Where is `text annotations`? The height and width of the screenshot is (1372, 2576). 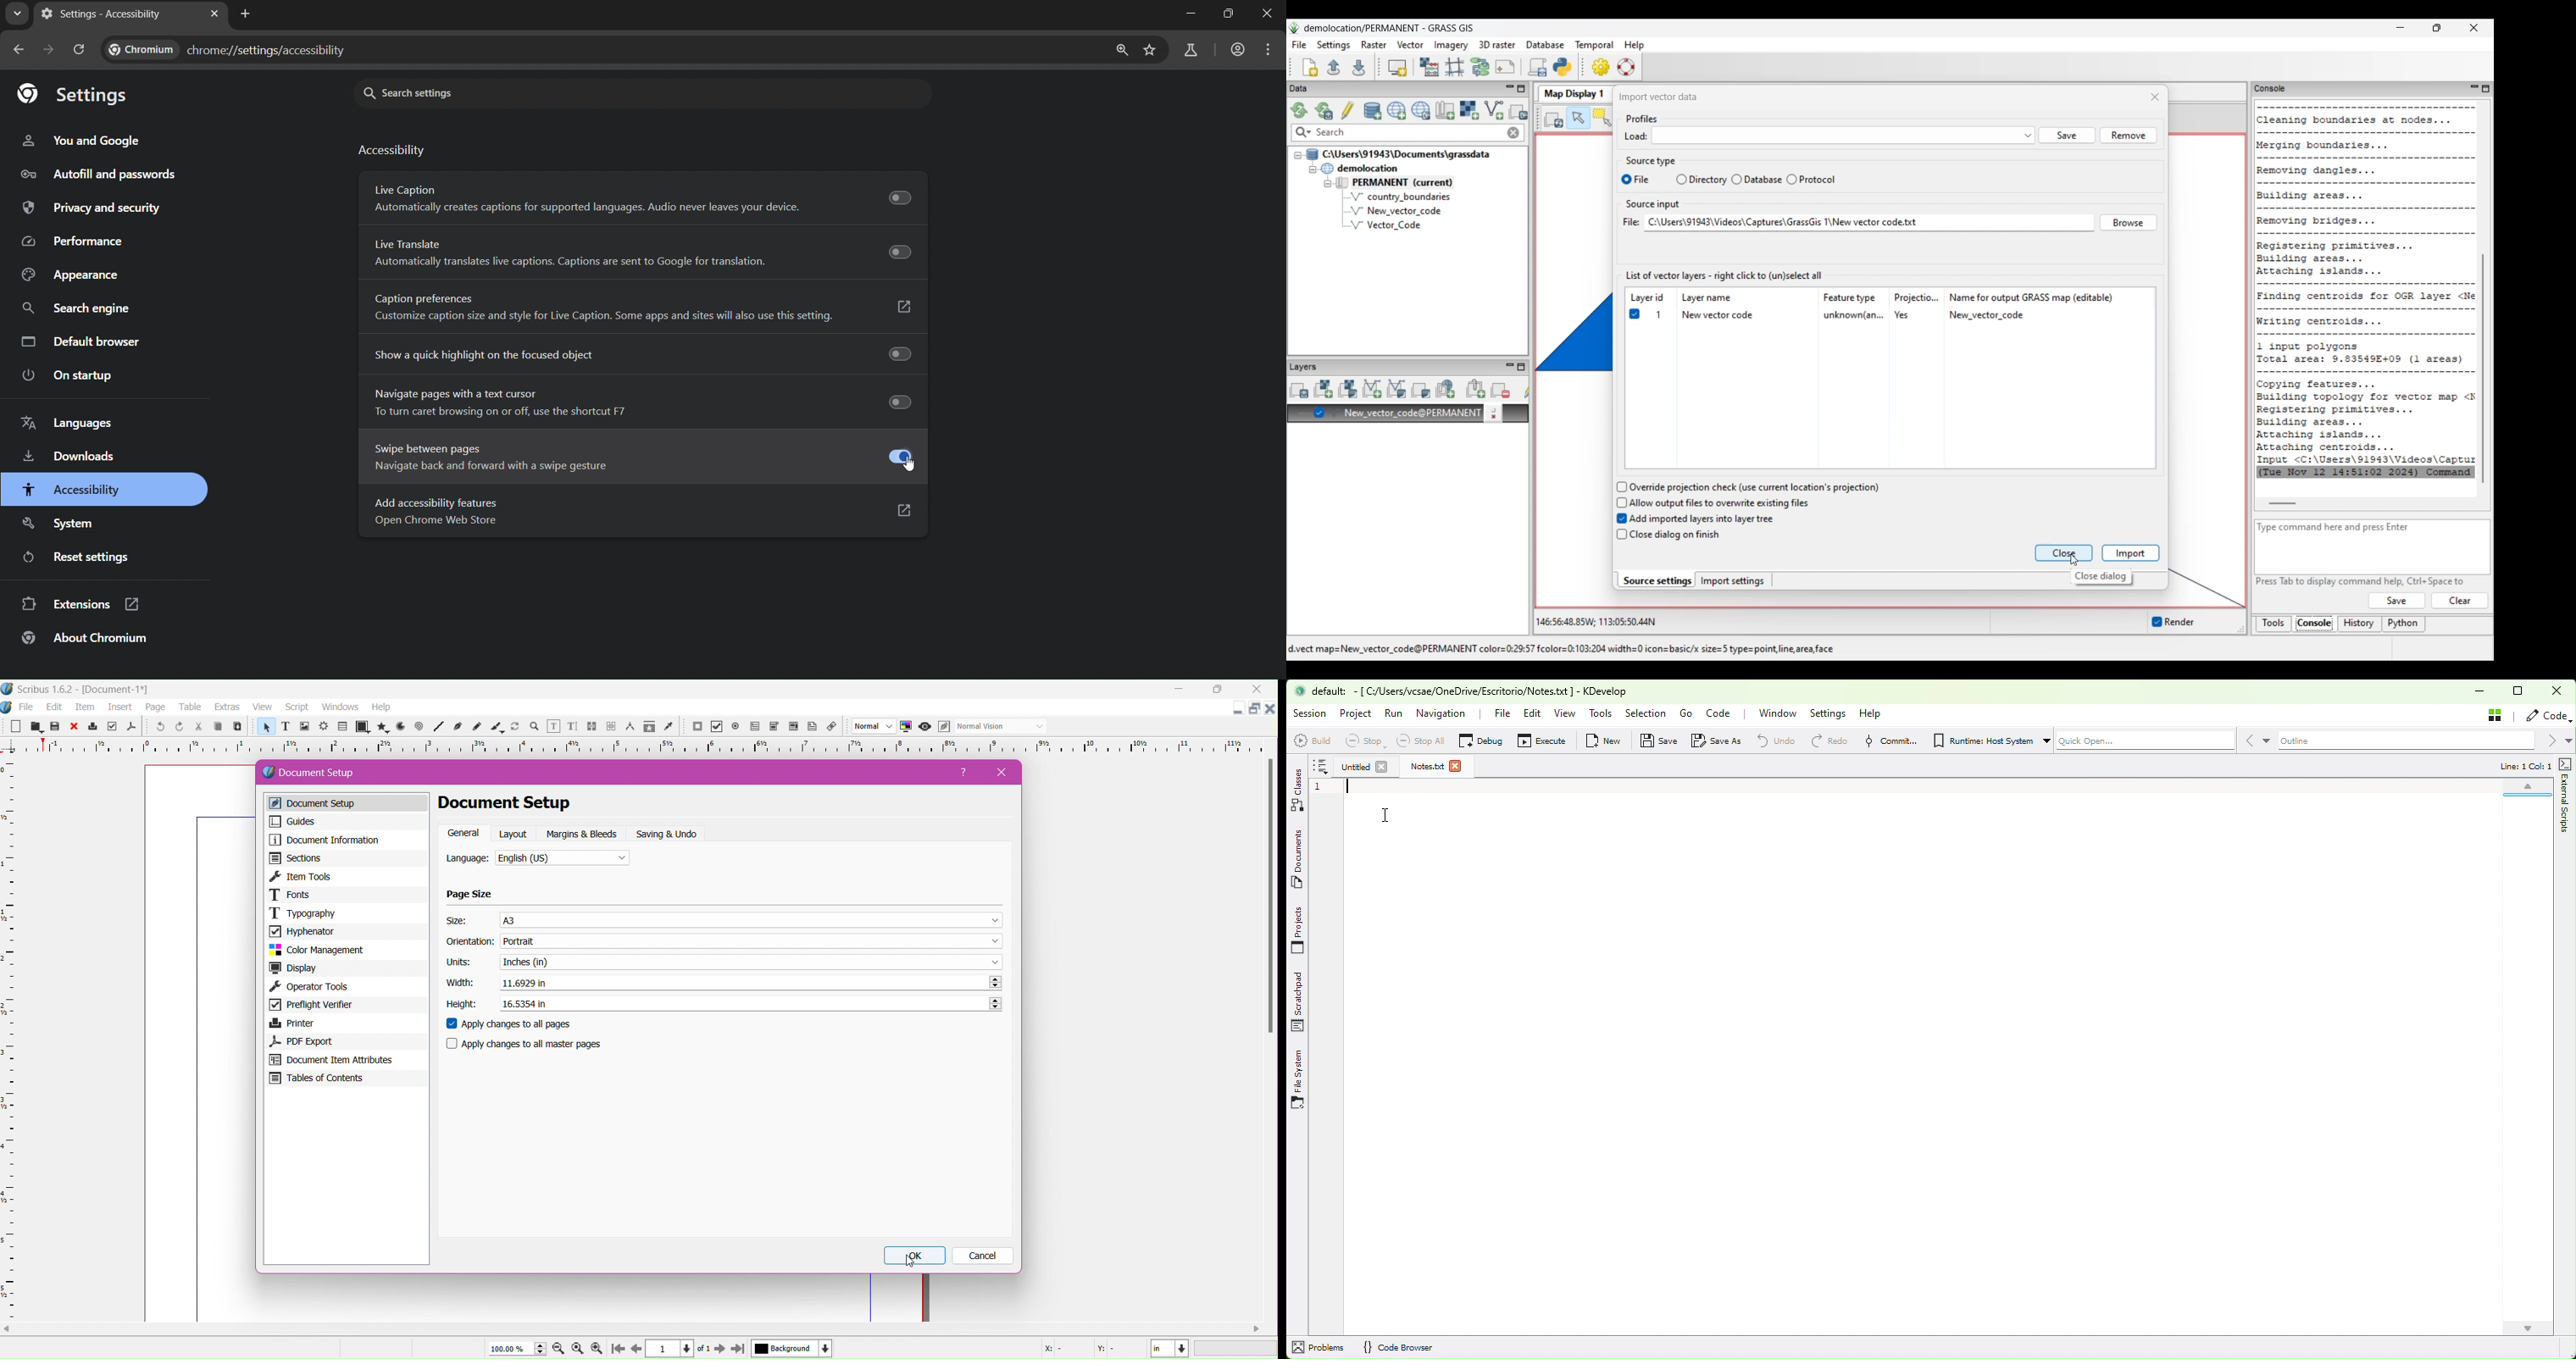 text annotations is located at coordinates (815, 727).